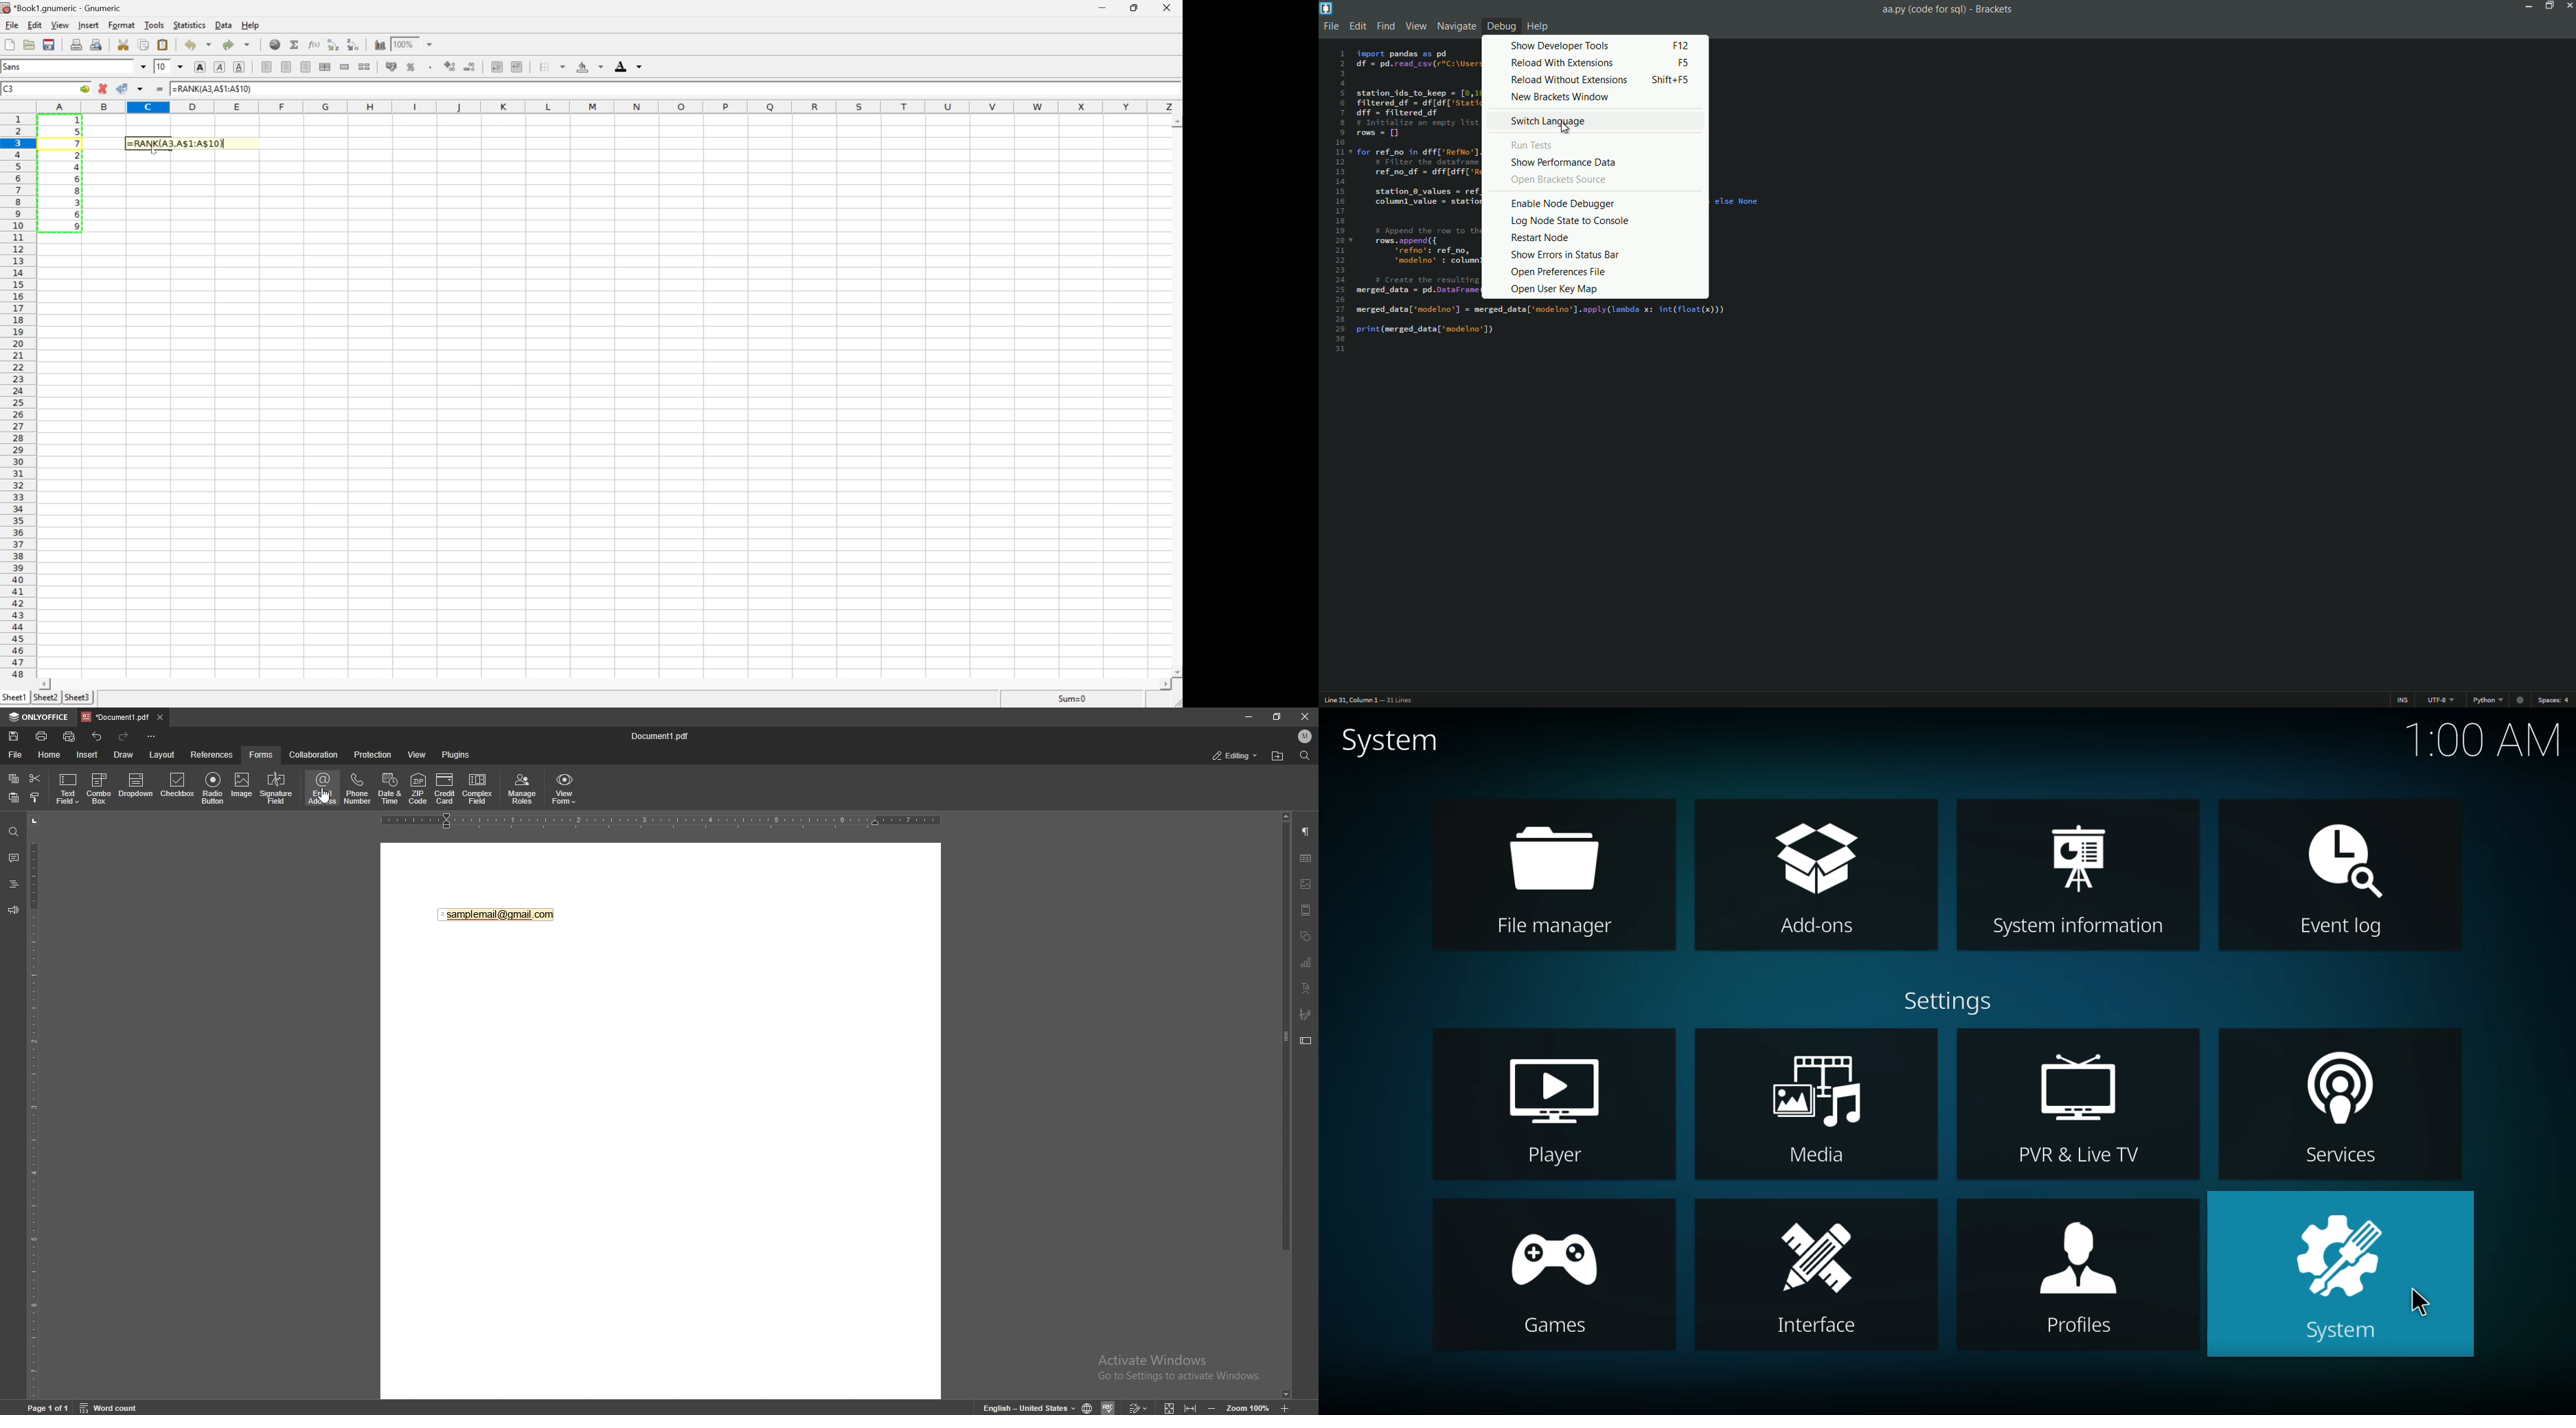 Image resolution: width=2576 pixels, height=1428 pixels. What do you see at coordinates (14, 910) in the screenshot?
I see `feedback` at bounding box center [14, 910].